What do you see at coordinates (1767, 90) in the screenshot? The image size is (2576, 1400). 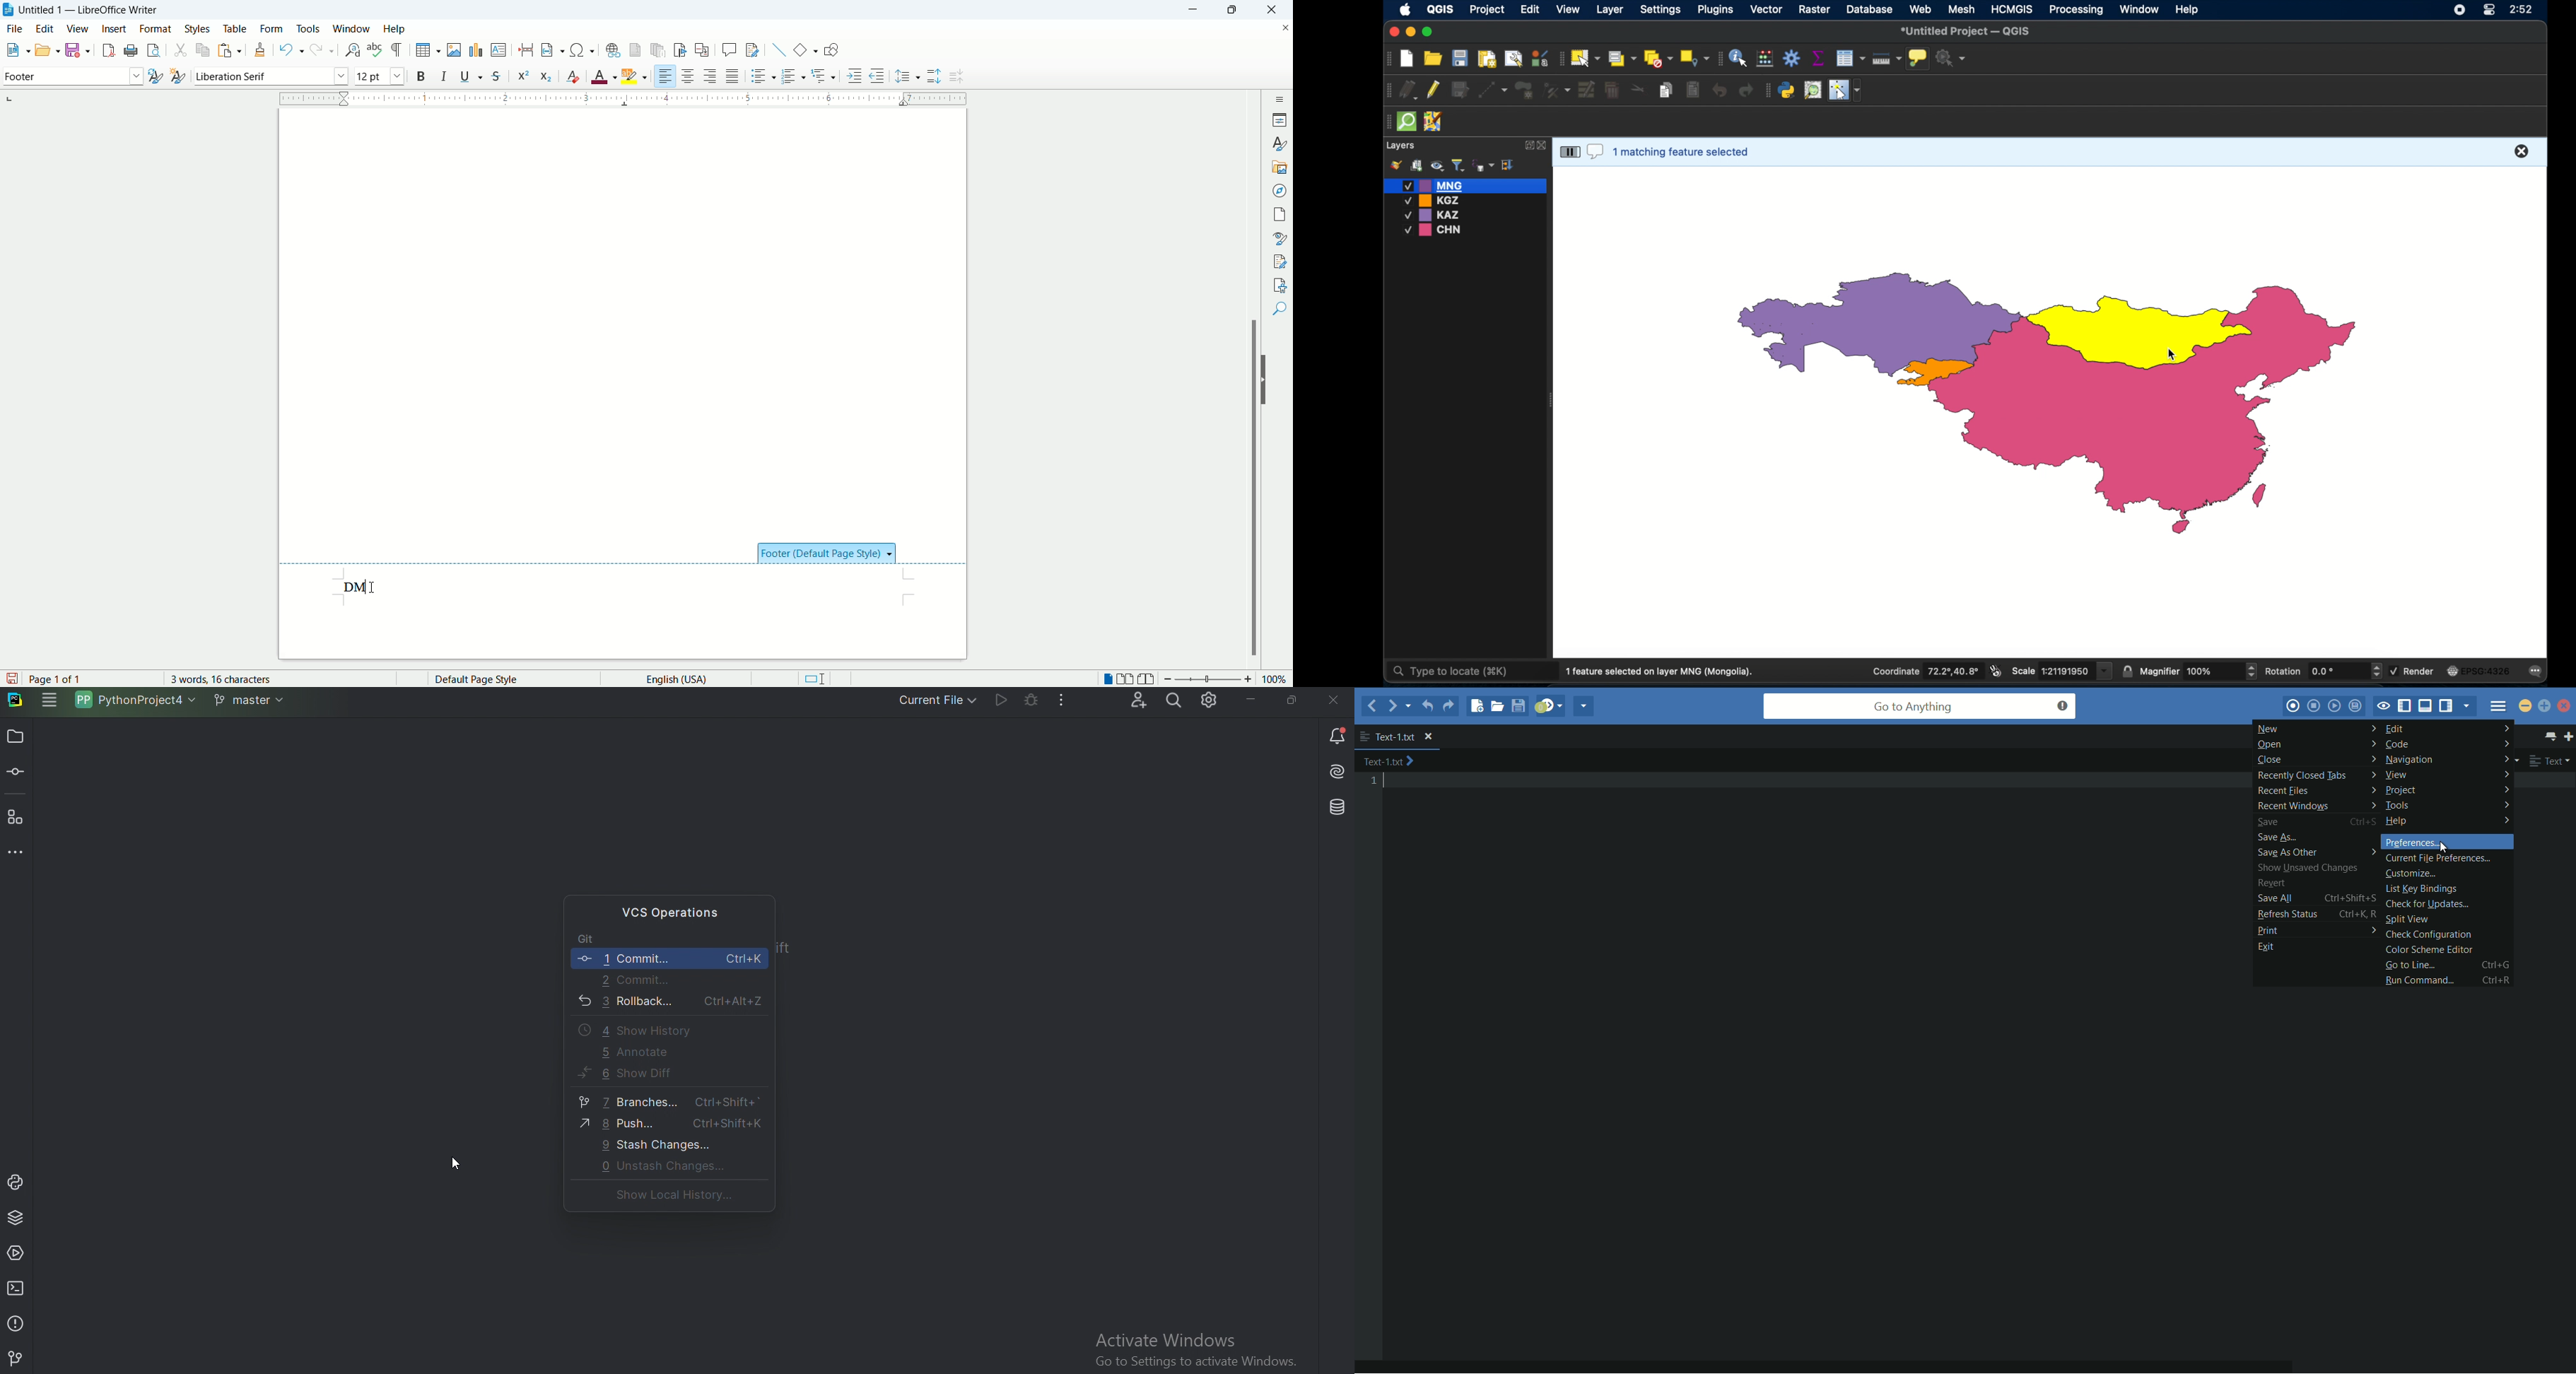 I see `plugins` at bounding box center [1767, 90].